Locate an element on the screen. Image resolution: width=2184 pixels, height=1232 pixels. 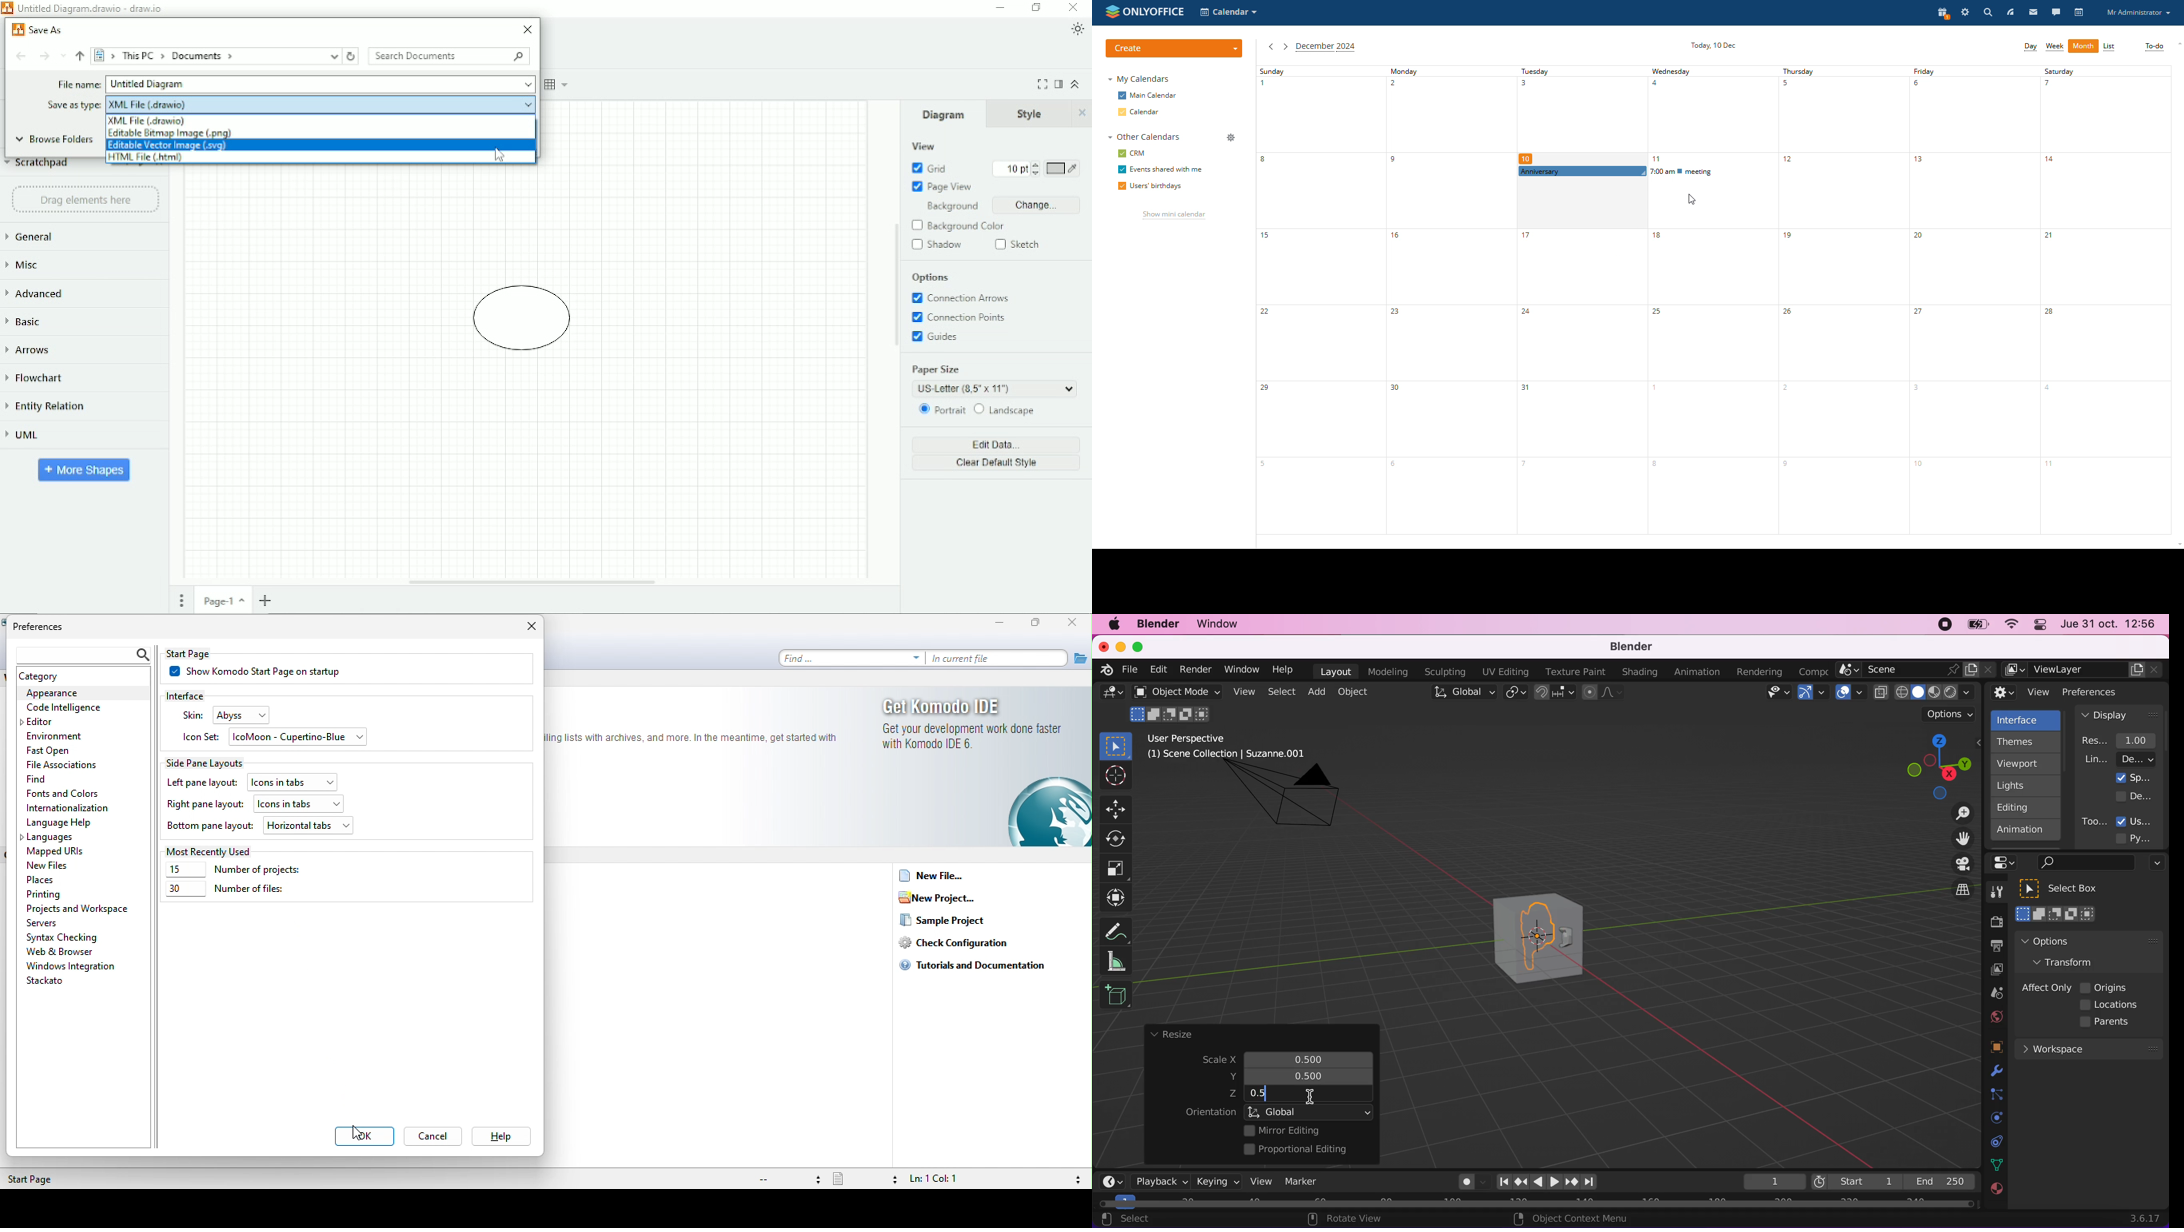
wednesday is located at coordinates (1712, 300).